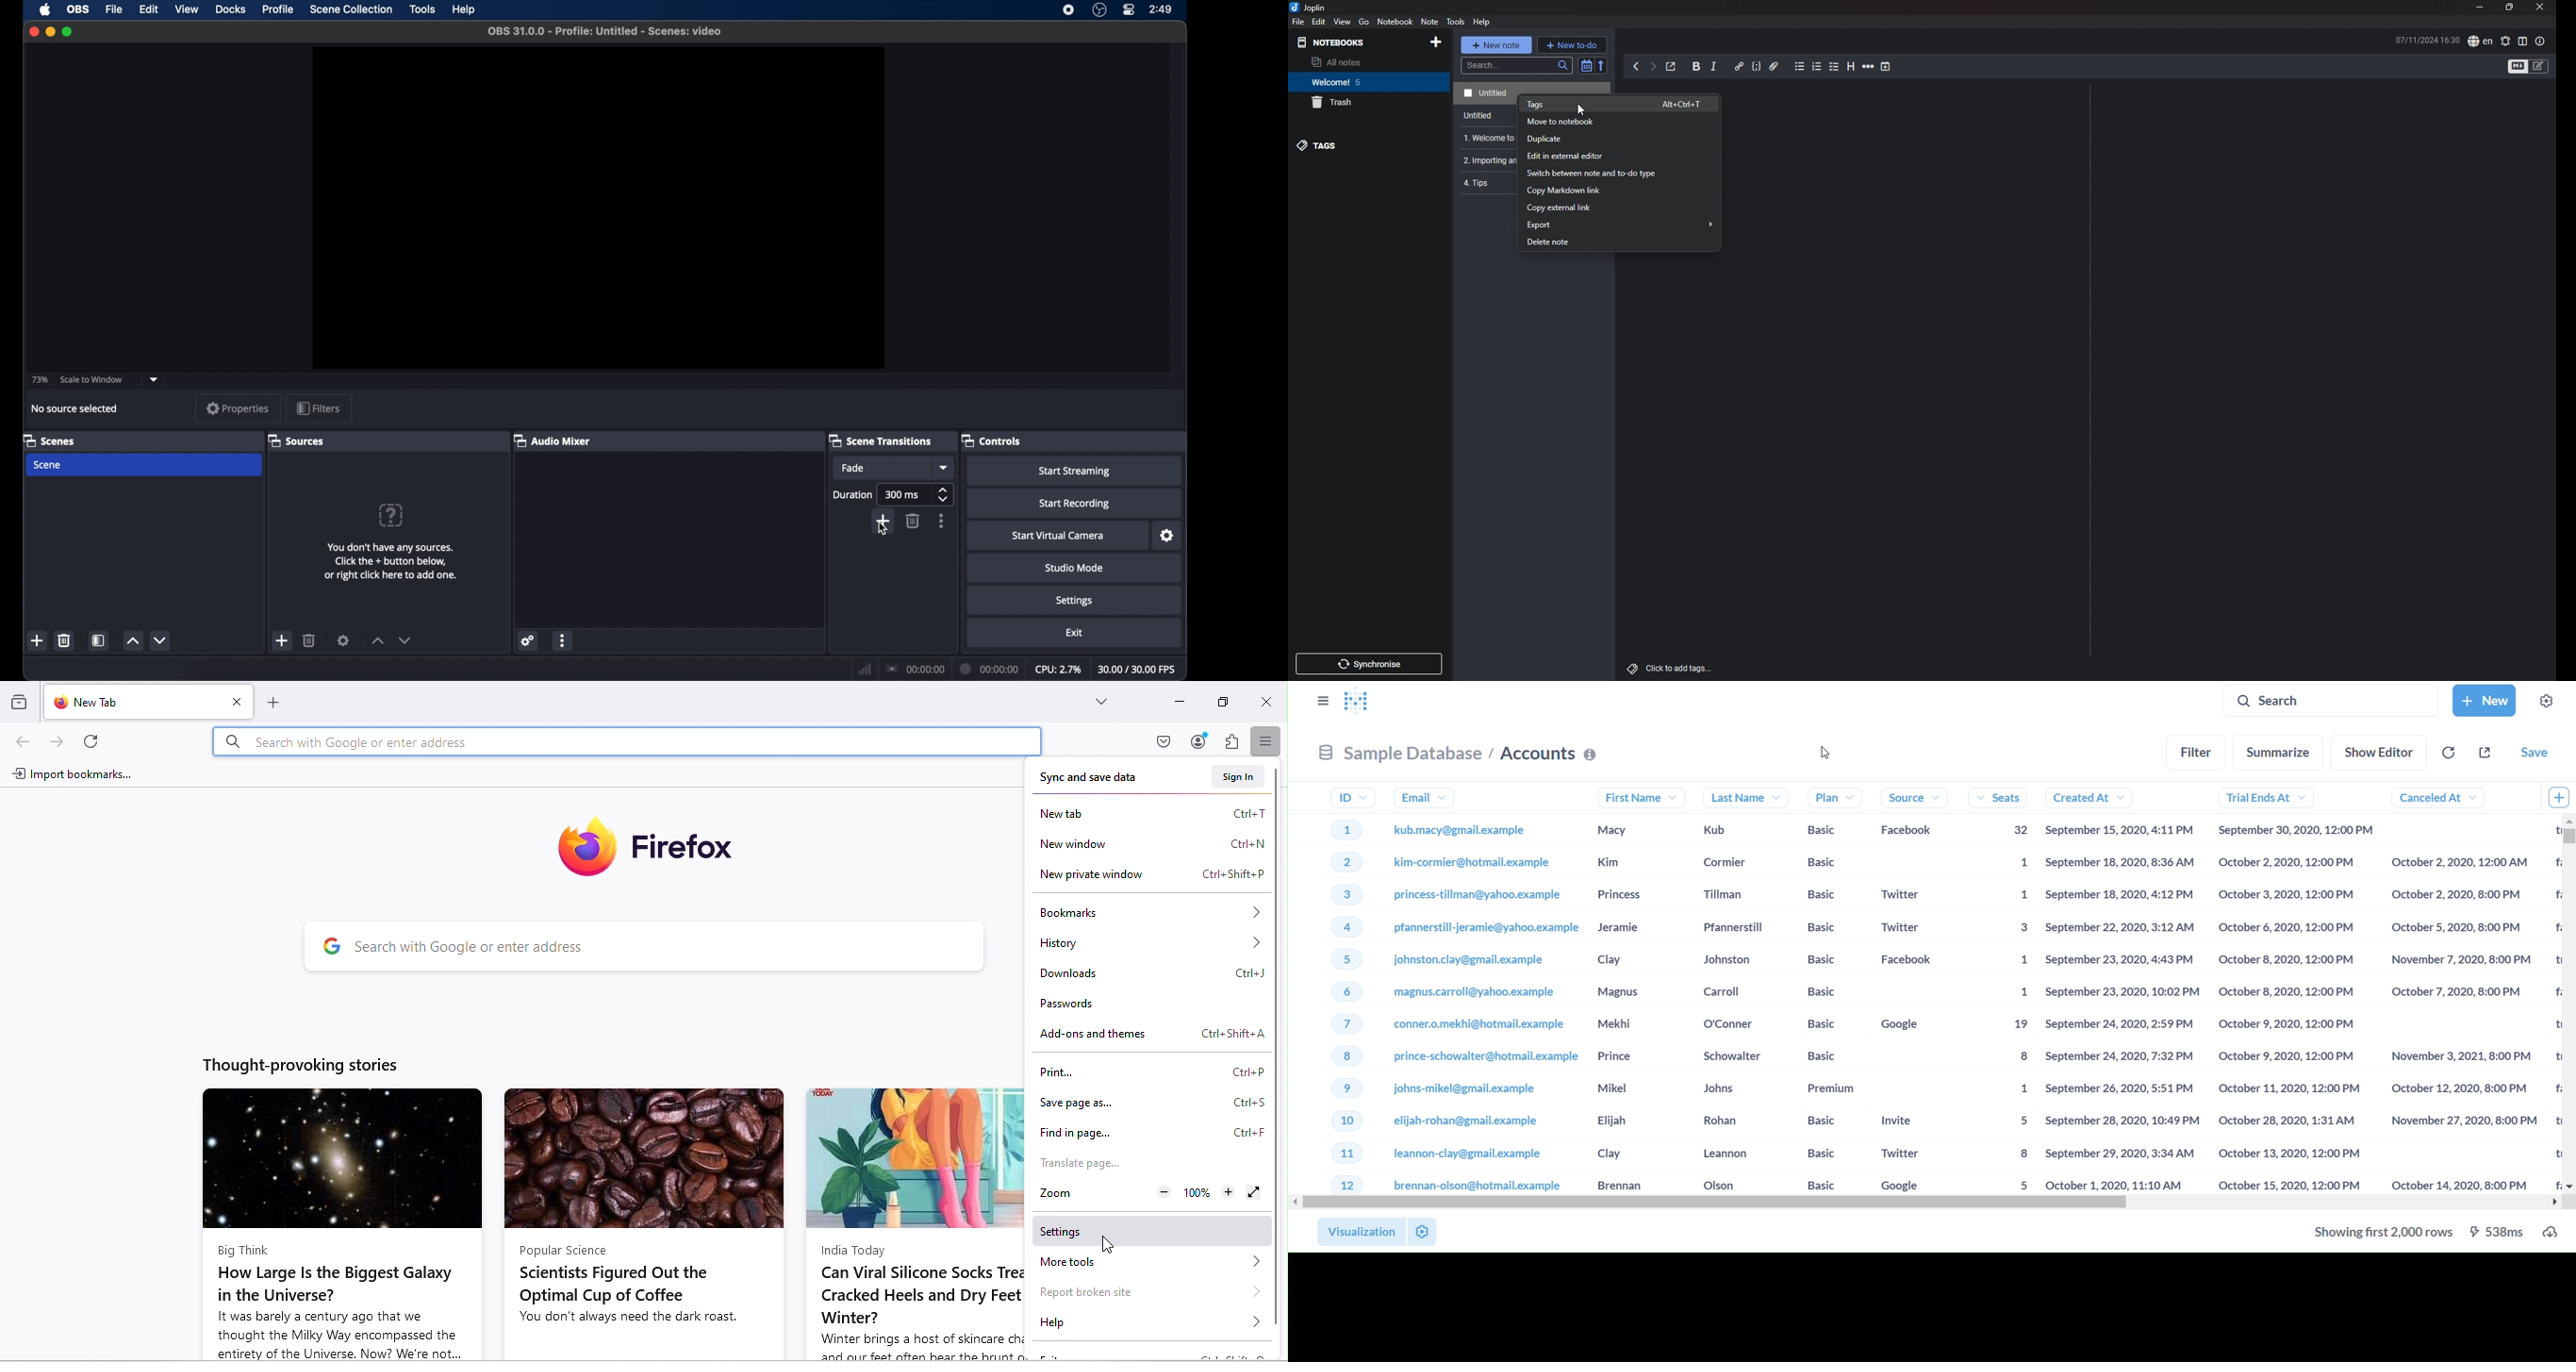 This screenshot has width=2576, height=1372. I want to click on fade, so click(854, 468).